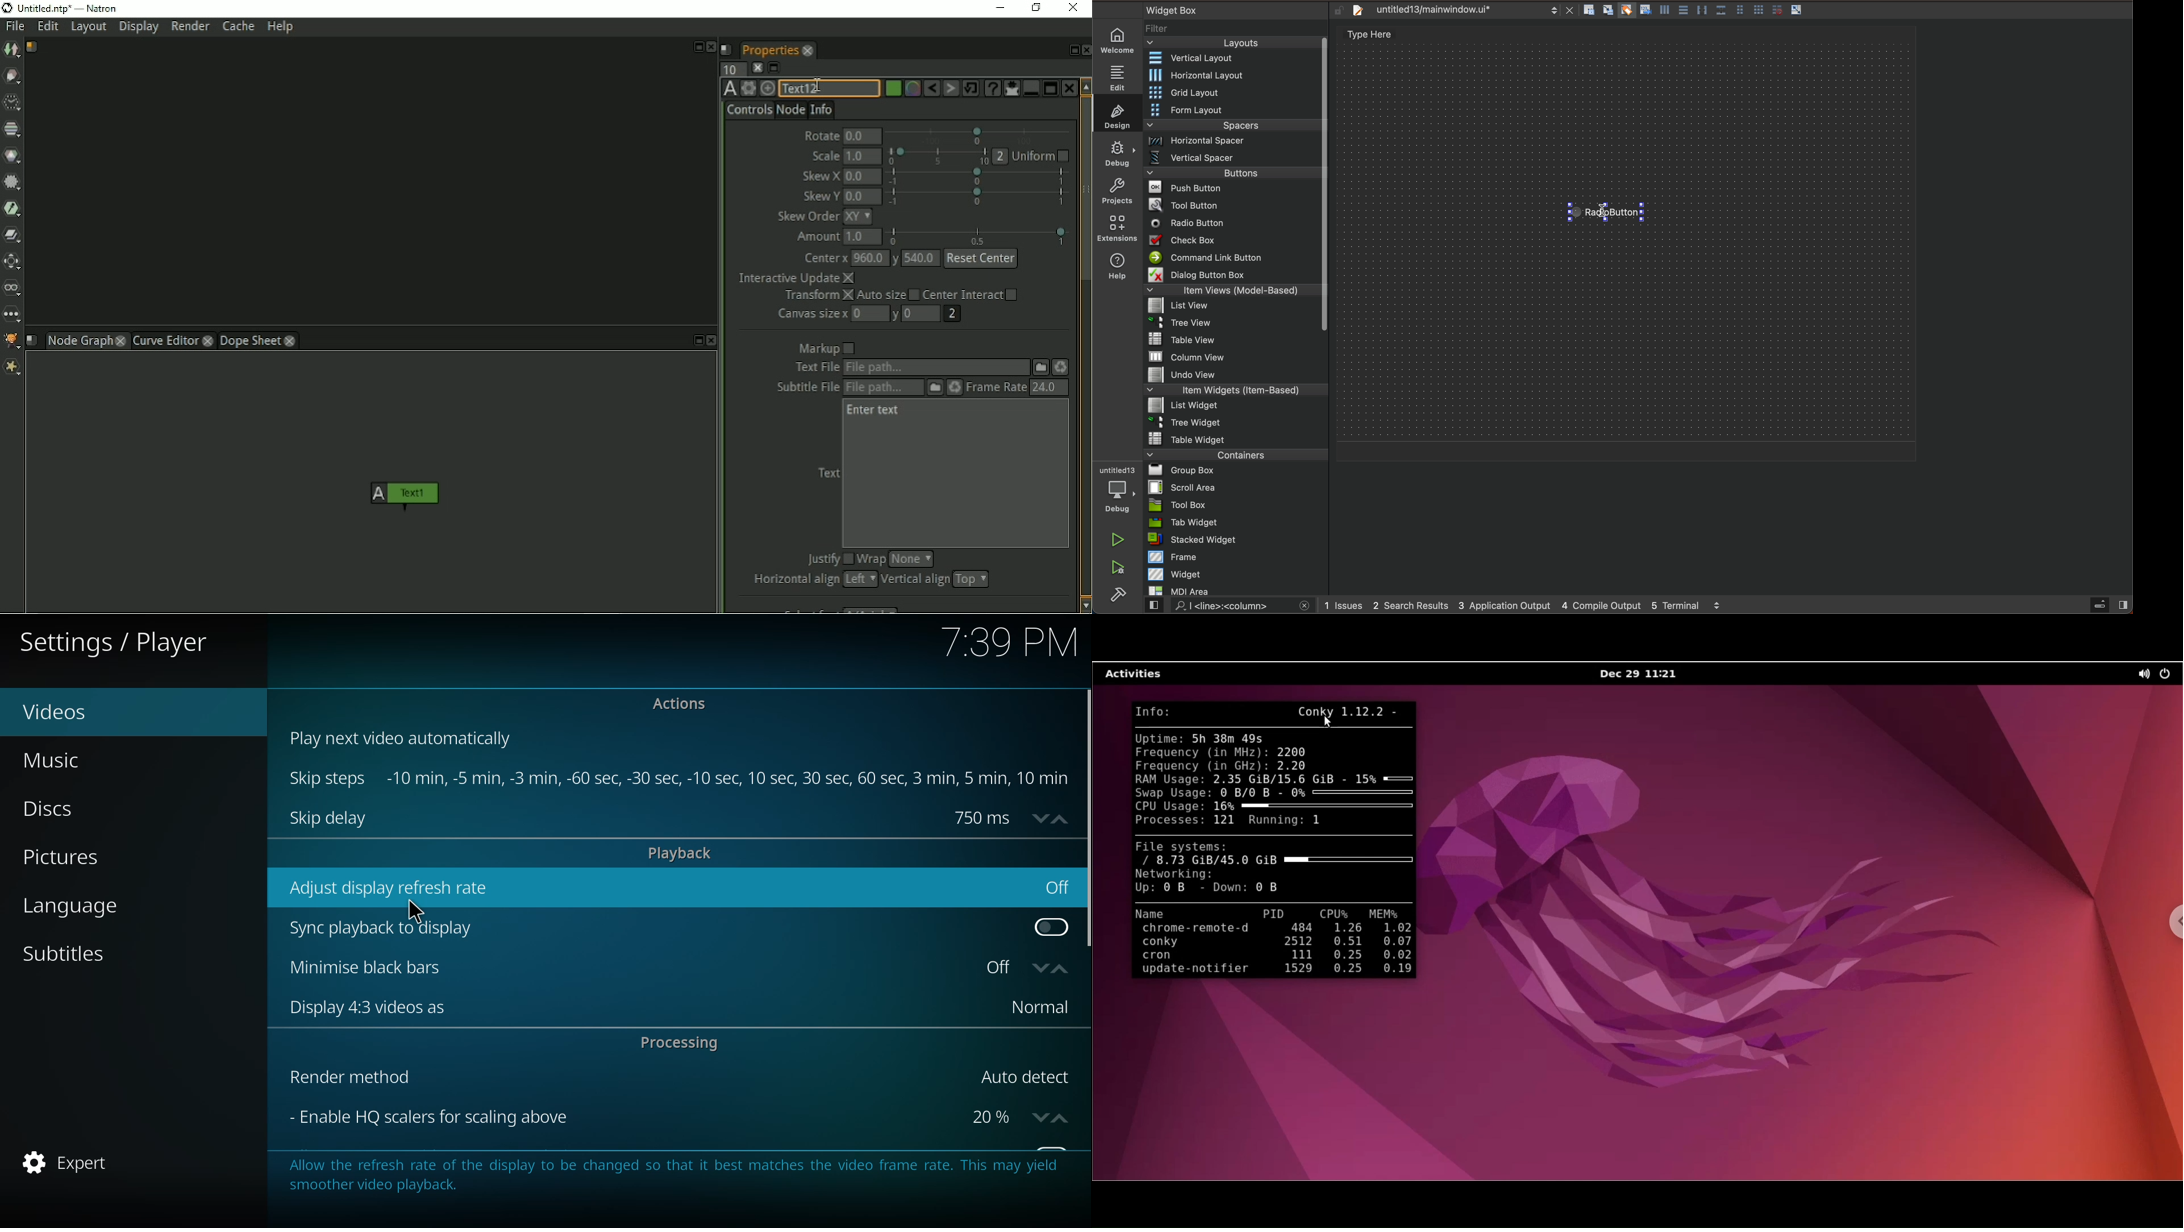  What do you see at coordinates (328, 779) in the screenshot?
I see `skip steps` at bounding box center [328, 779].